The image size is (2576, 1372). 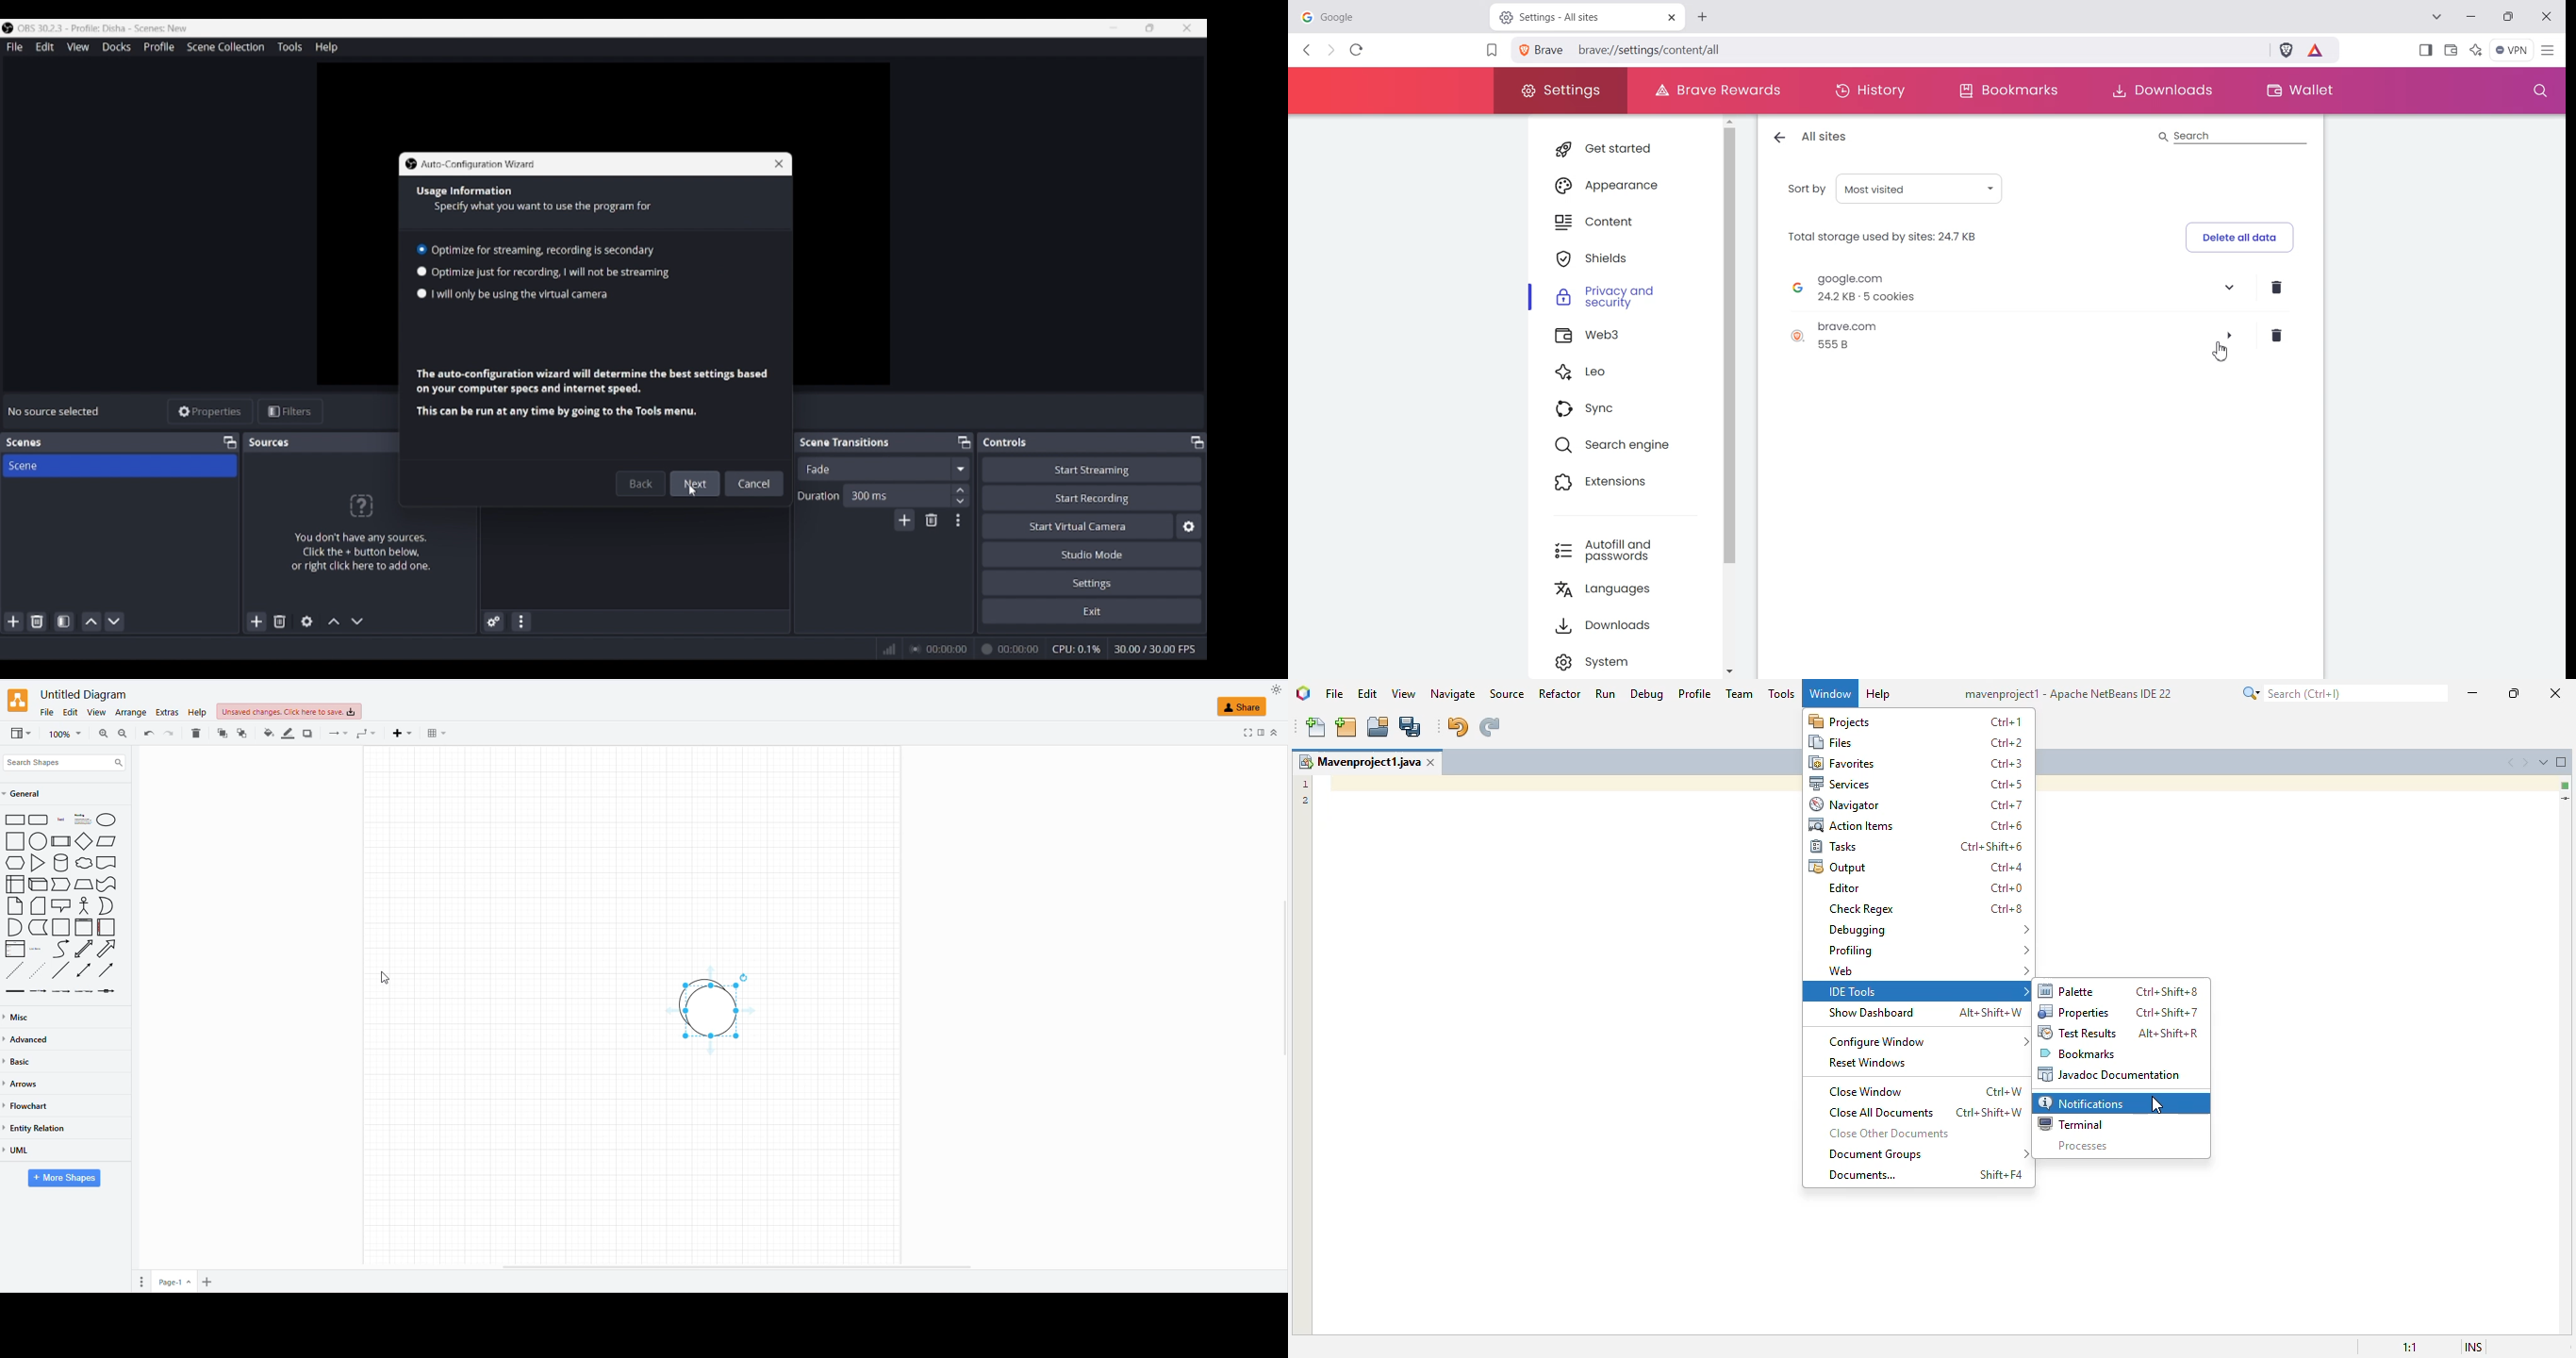 I want to click on Float scenes, so click(x=229, y=443).